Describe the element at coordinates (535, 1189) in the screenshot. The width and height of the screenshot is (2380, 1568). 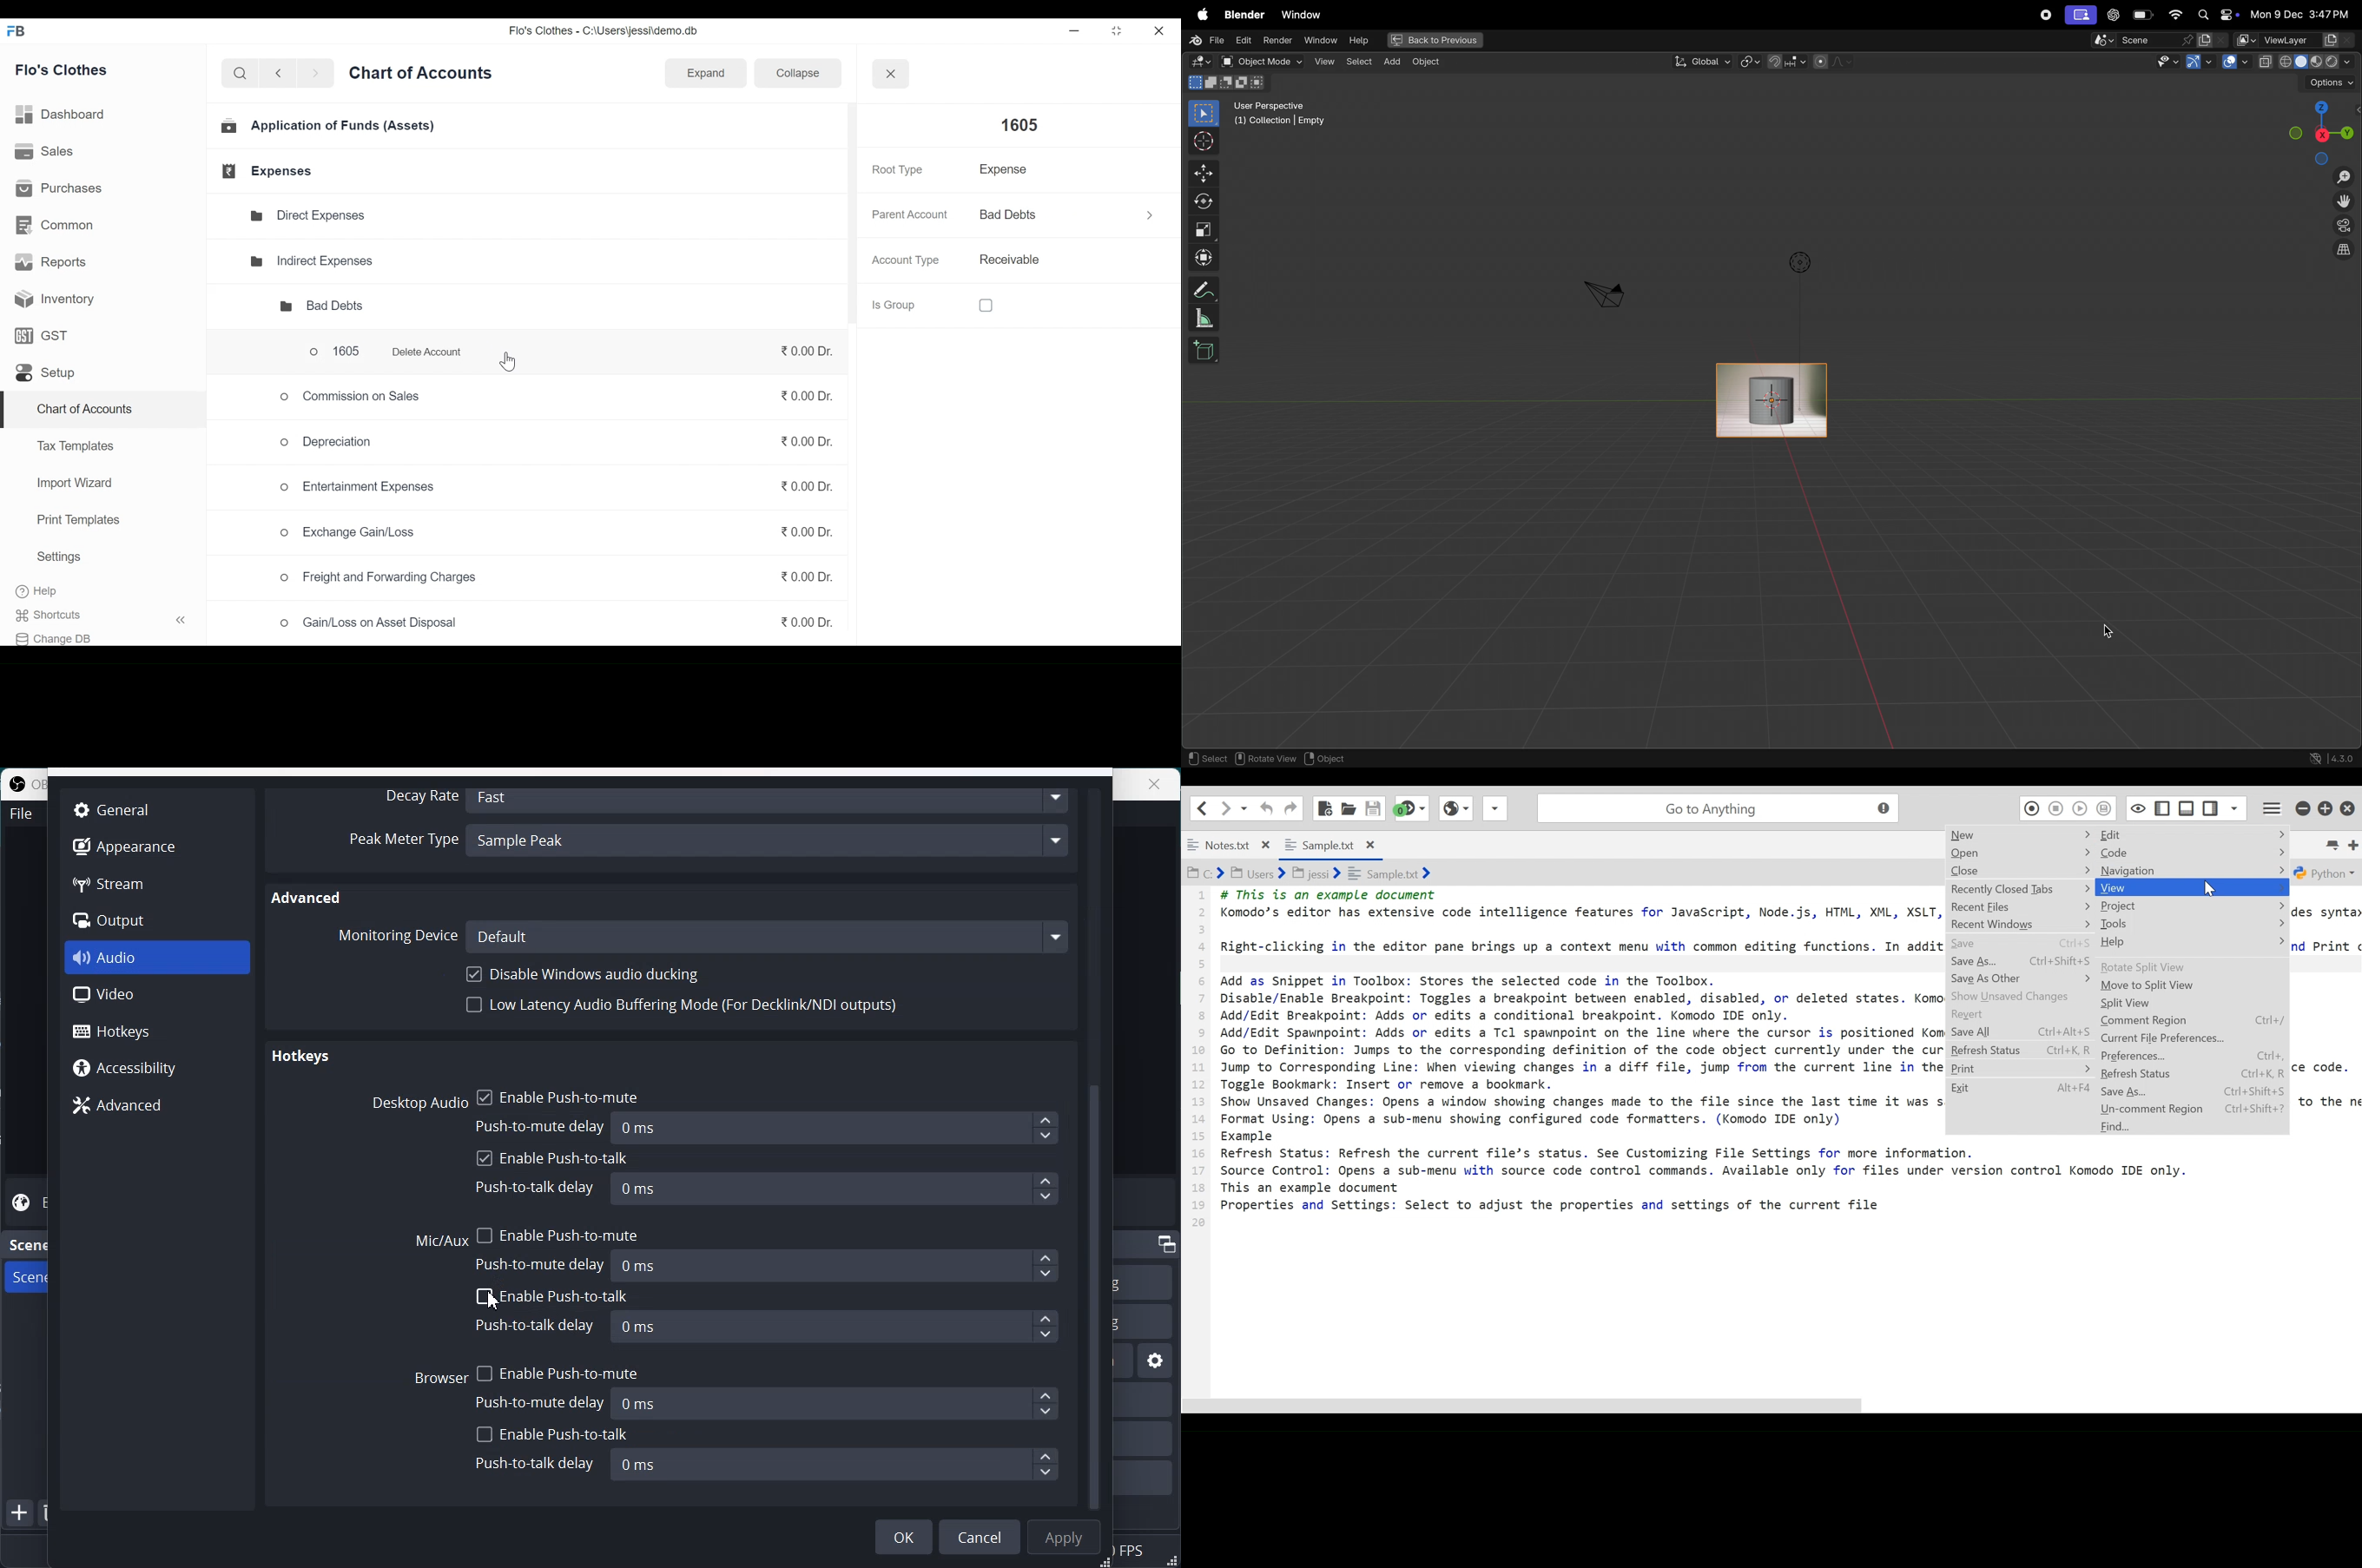
I see `Push-to-talk delay` at that location.